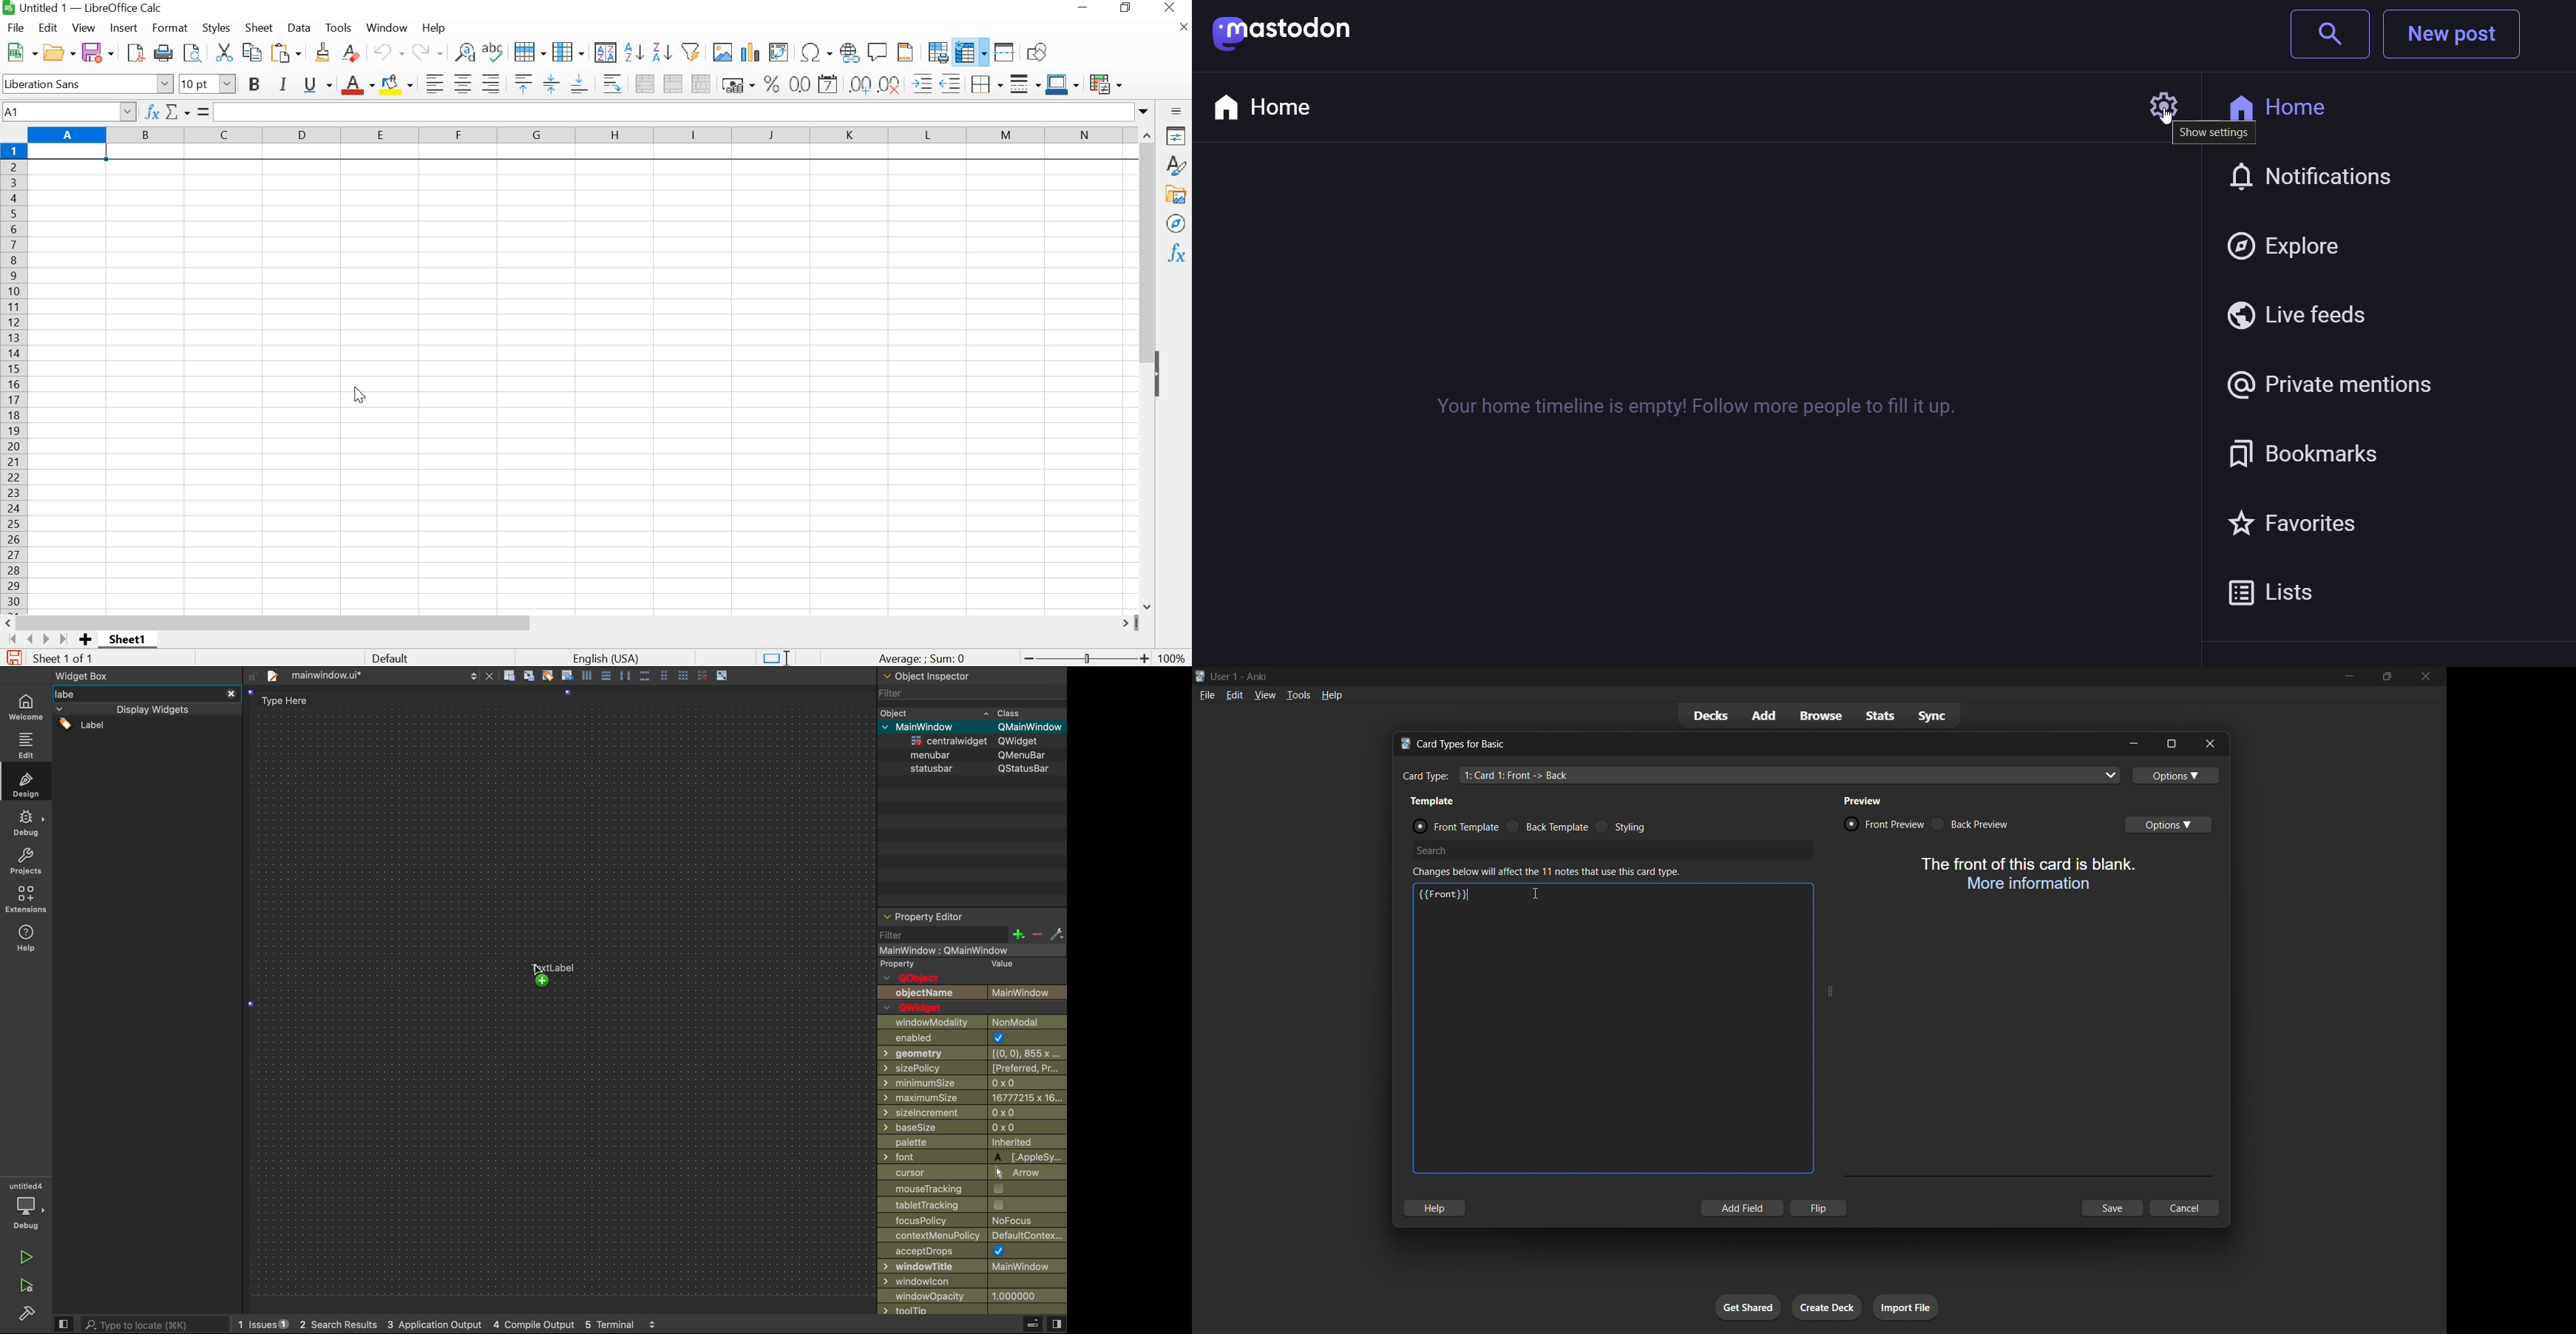 Image resolution: width=2576 pixels, height=1344 pixels. Describe the element at coordinates (2133, 744) in the screenshot. I see `minimize` at that location.